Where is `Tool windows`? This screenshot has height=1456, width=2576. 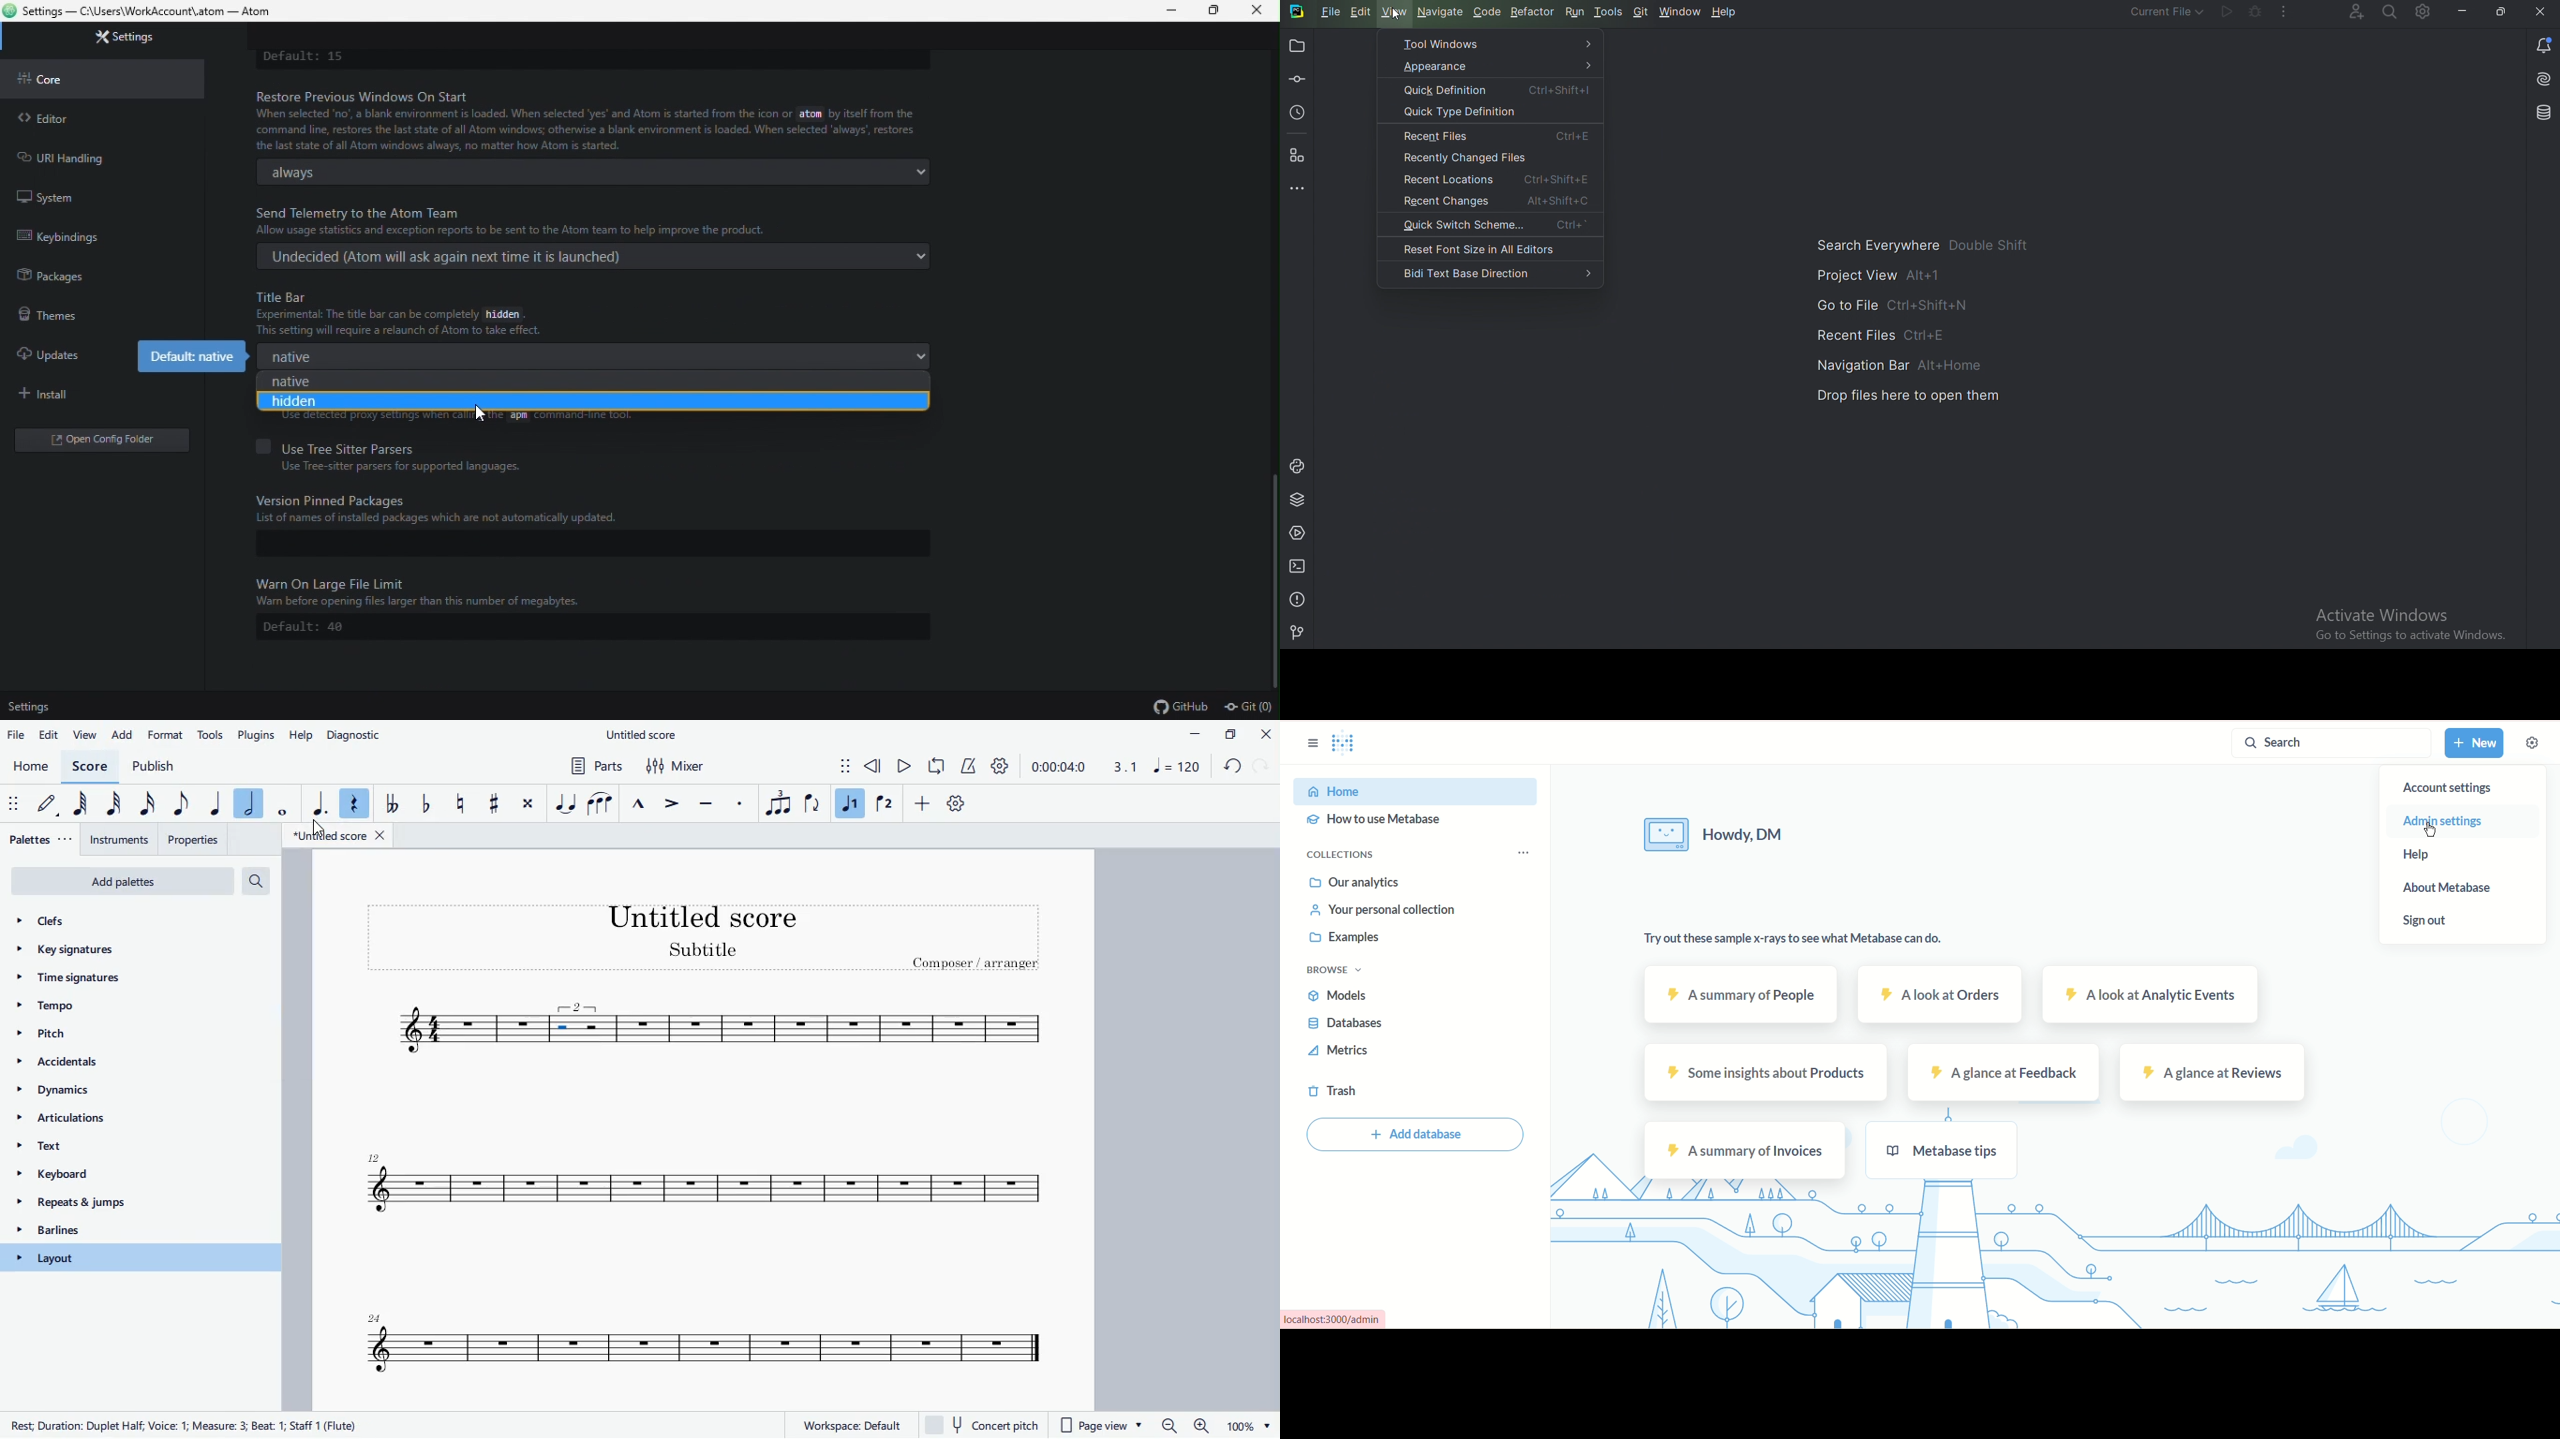 Tool windows is located at coordinates (1490, 43).